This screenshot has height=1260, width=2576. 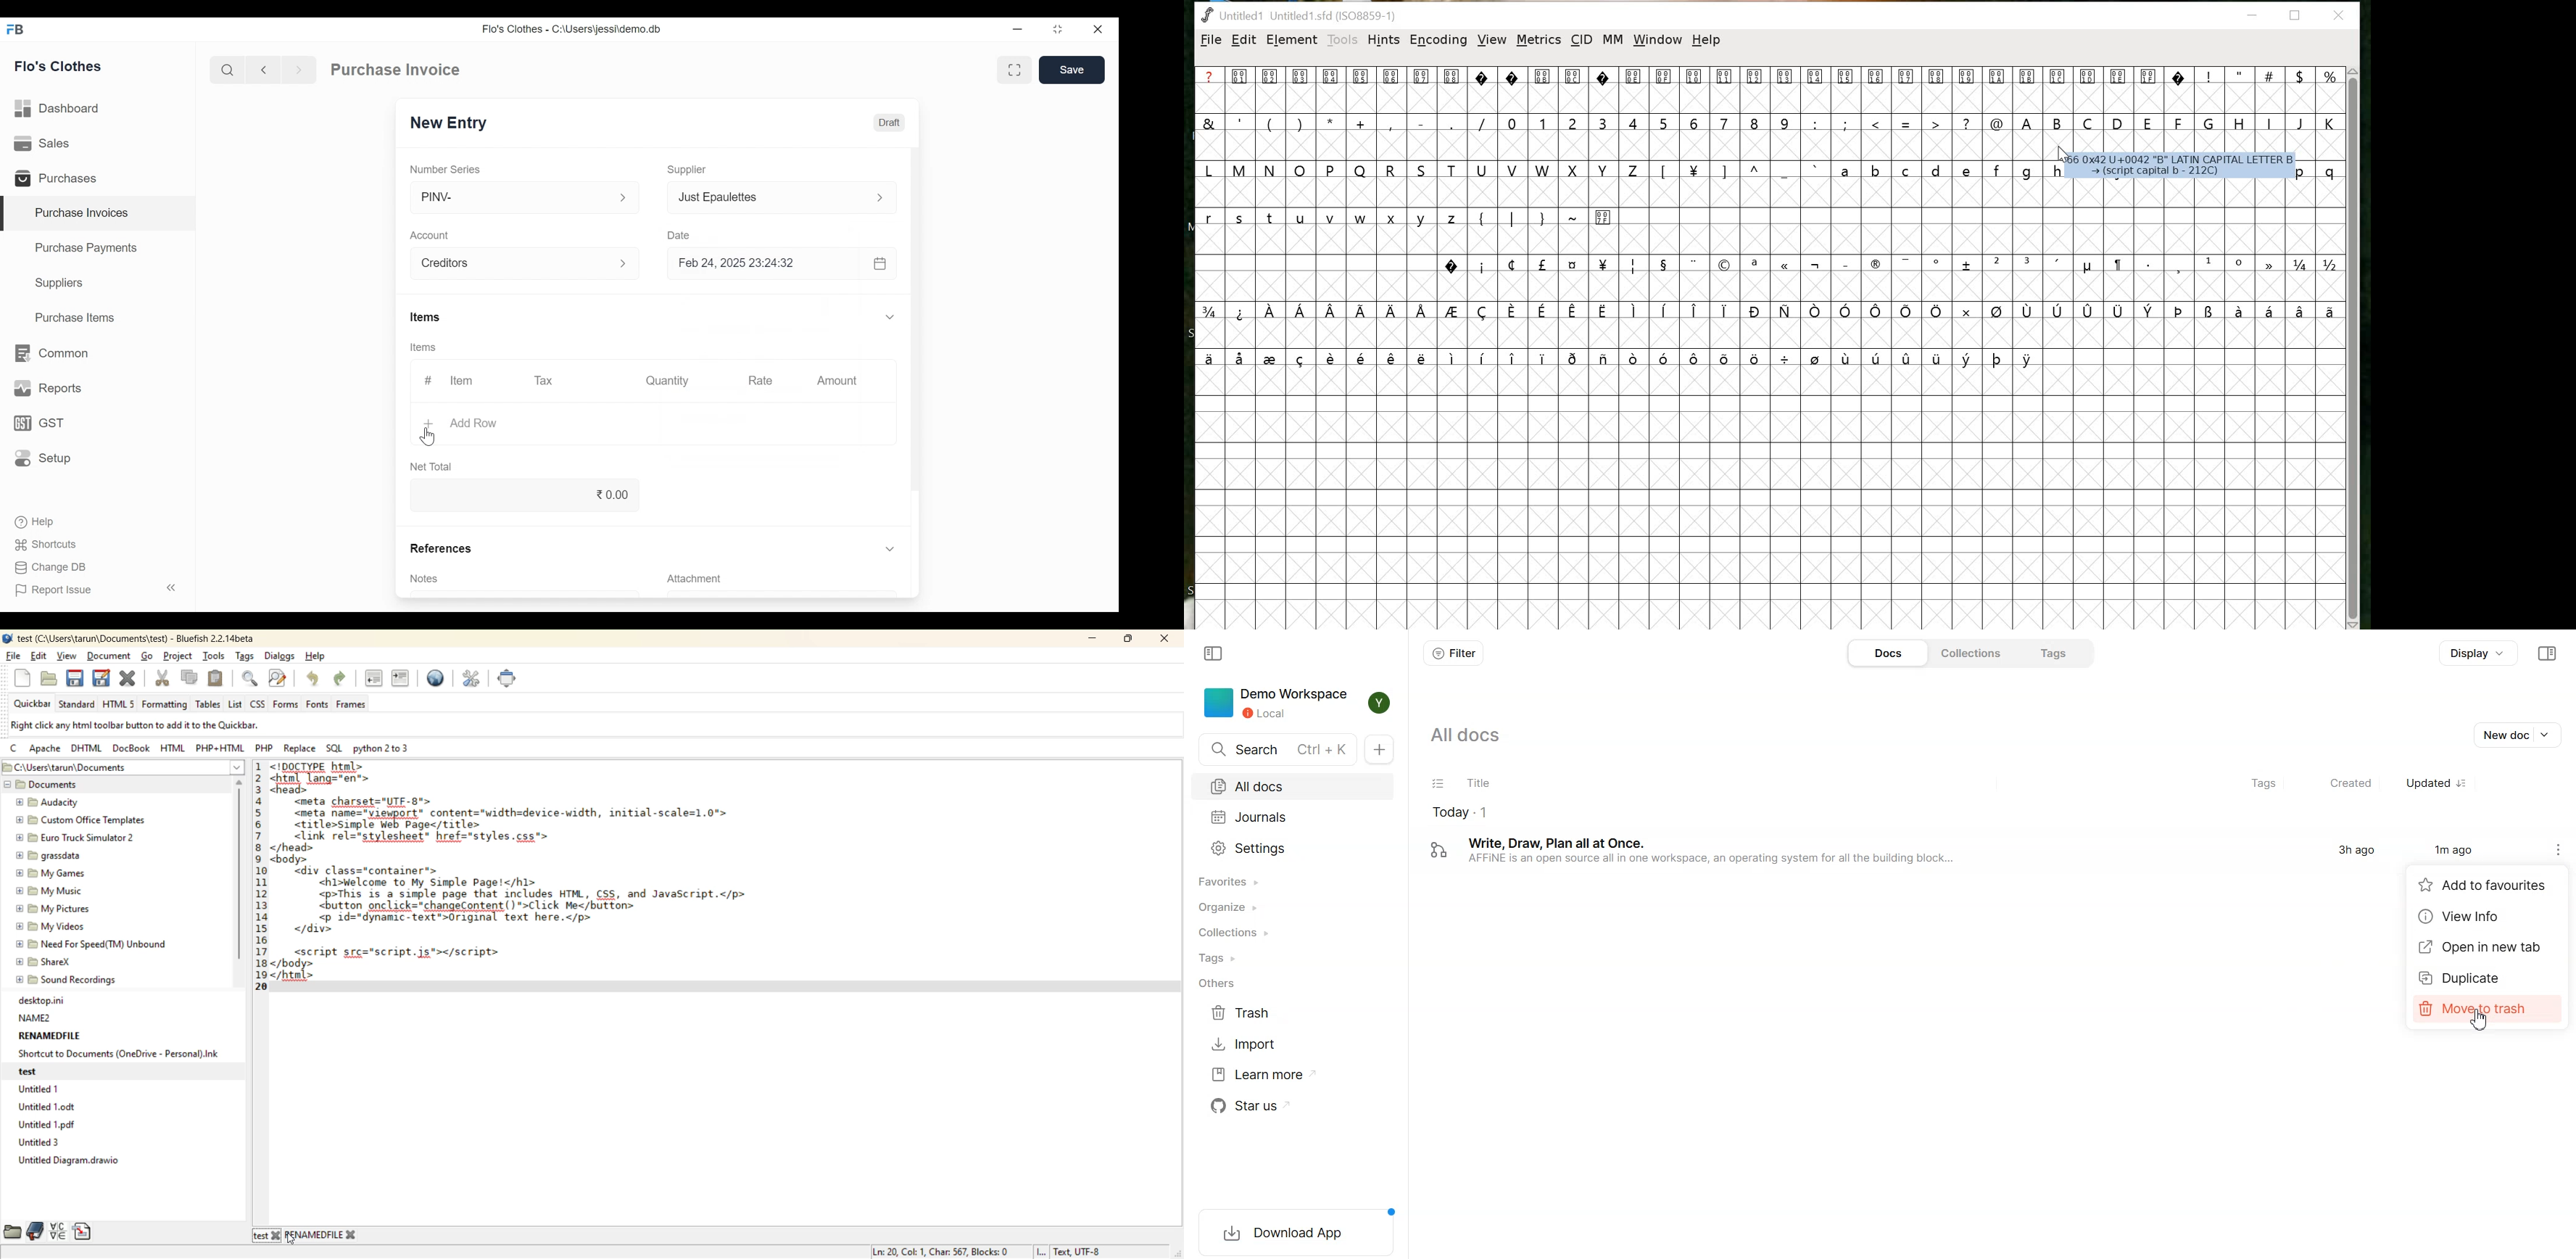 I want to click on charmap, so click(x=57, y=1231).